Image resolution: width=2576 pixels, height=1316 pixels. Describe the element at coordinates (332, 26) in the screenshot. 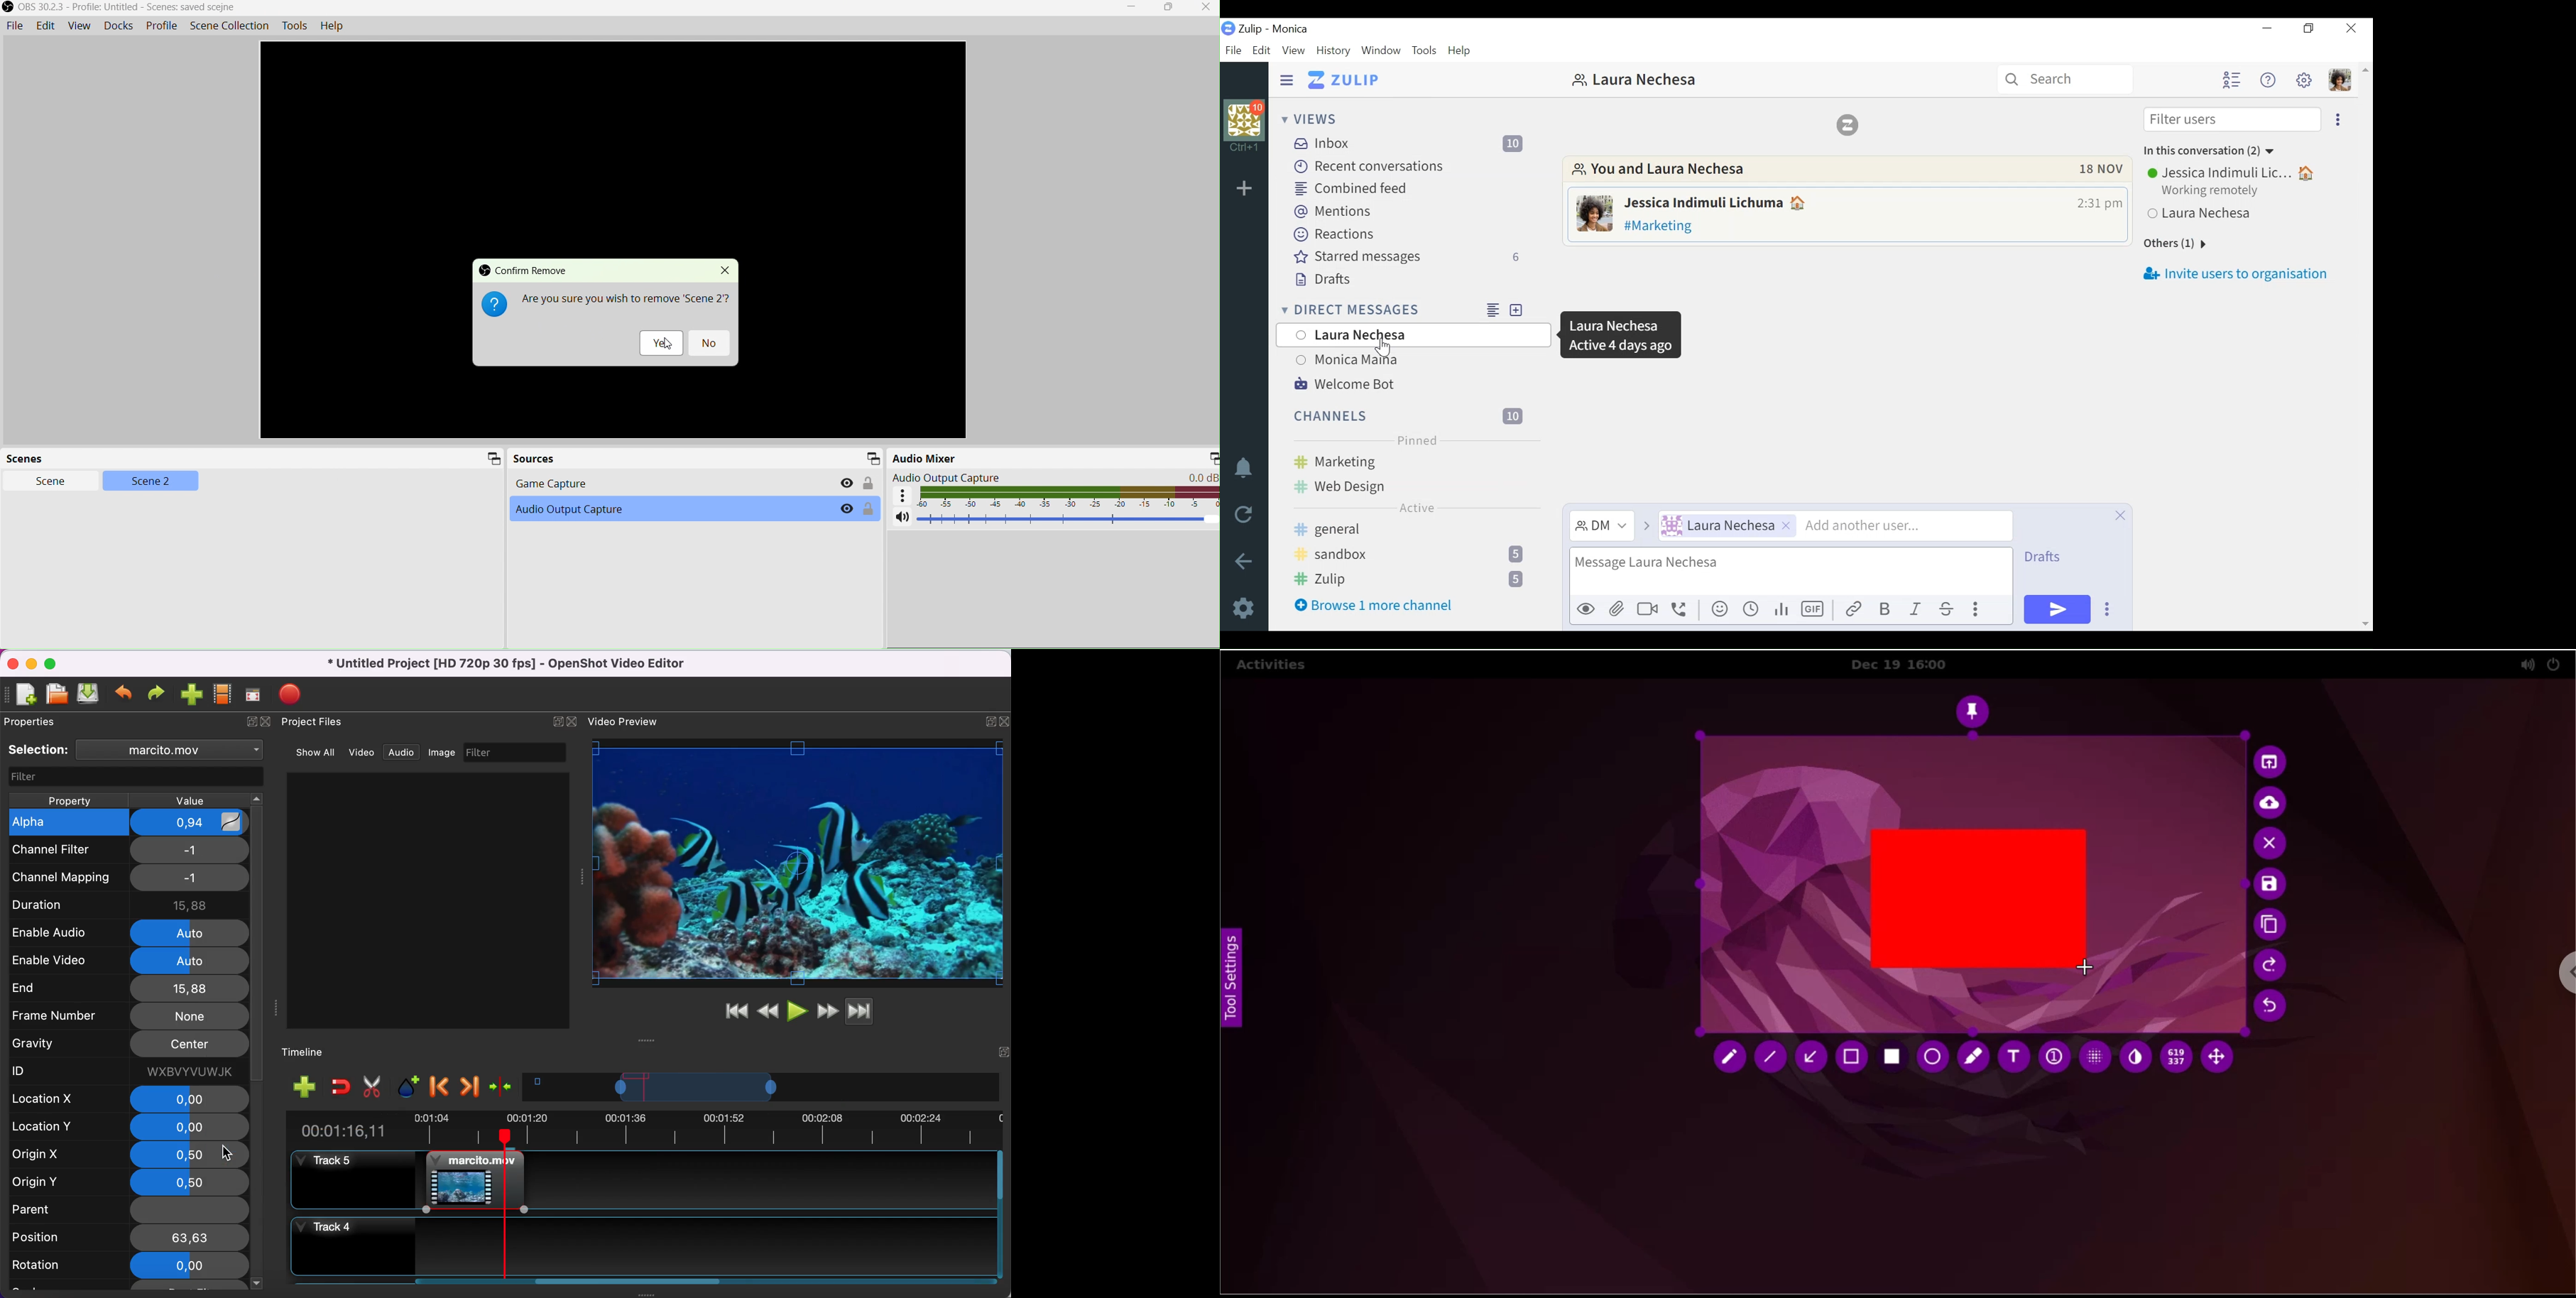

I see `Help` at that location.